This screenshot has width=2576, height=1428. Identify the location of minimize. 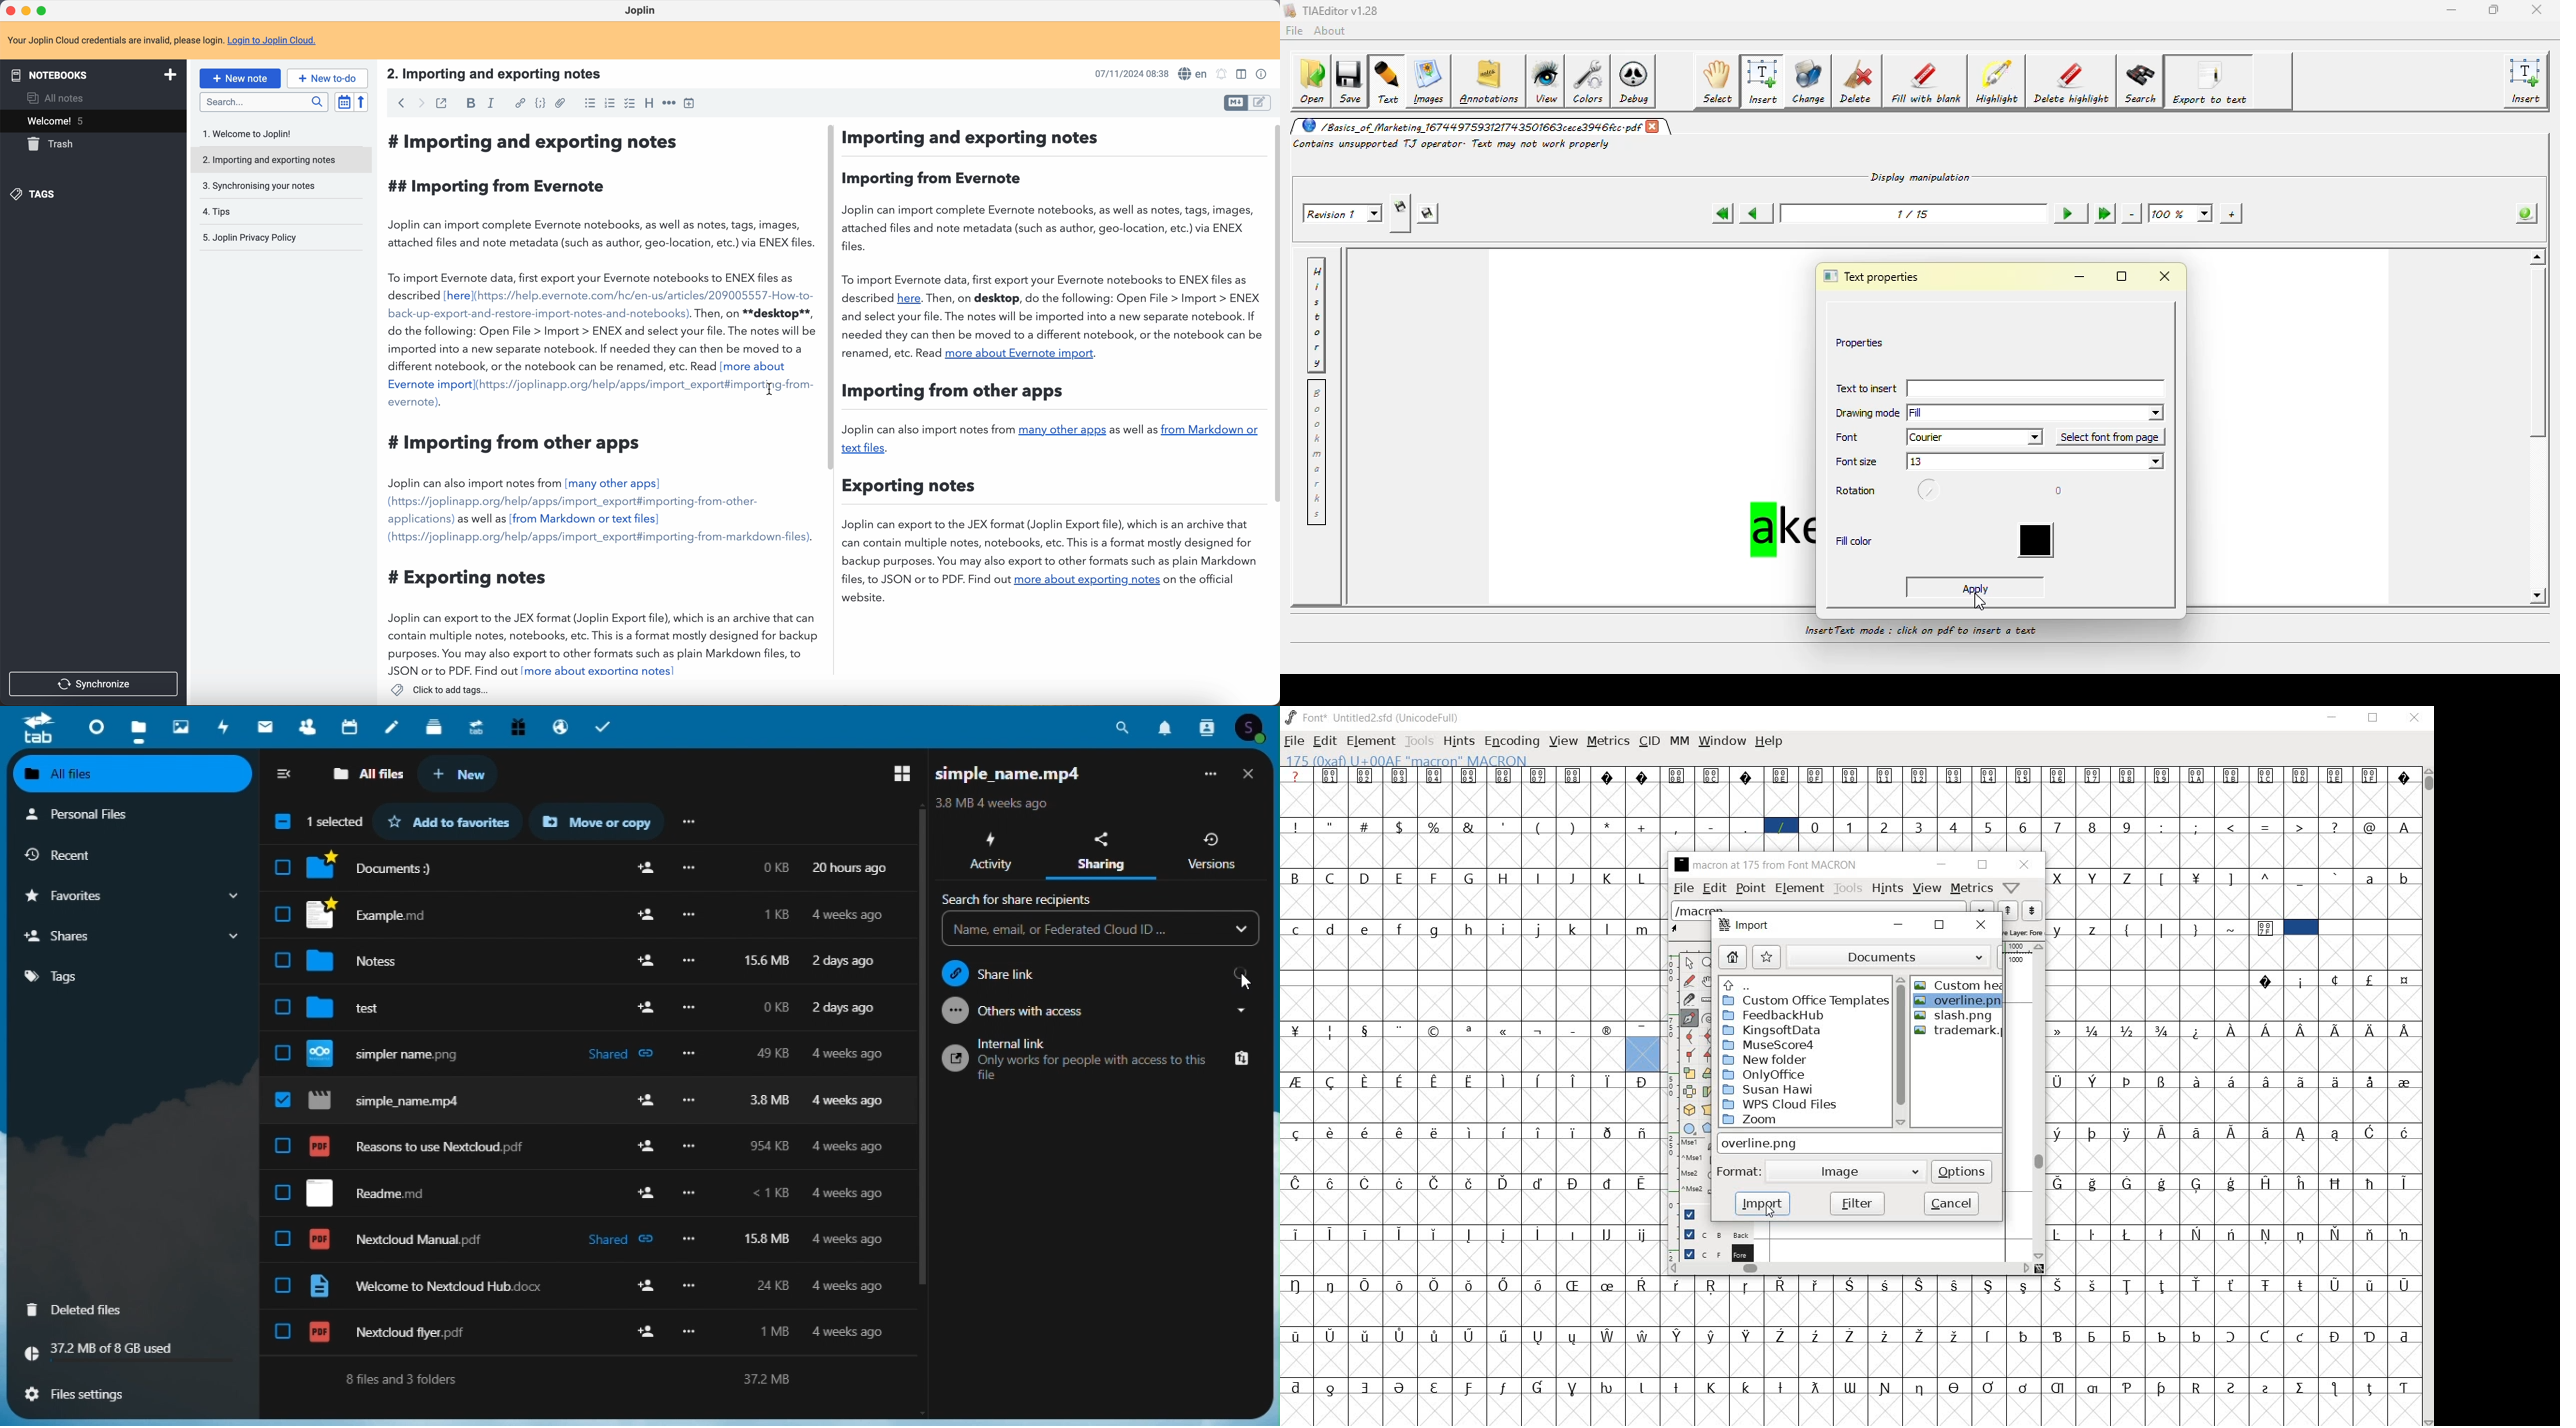
(28, 10).